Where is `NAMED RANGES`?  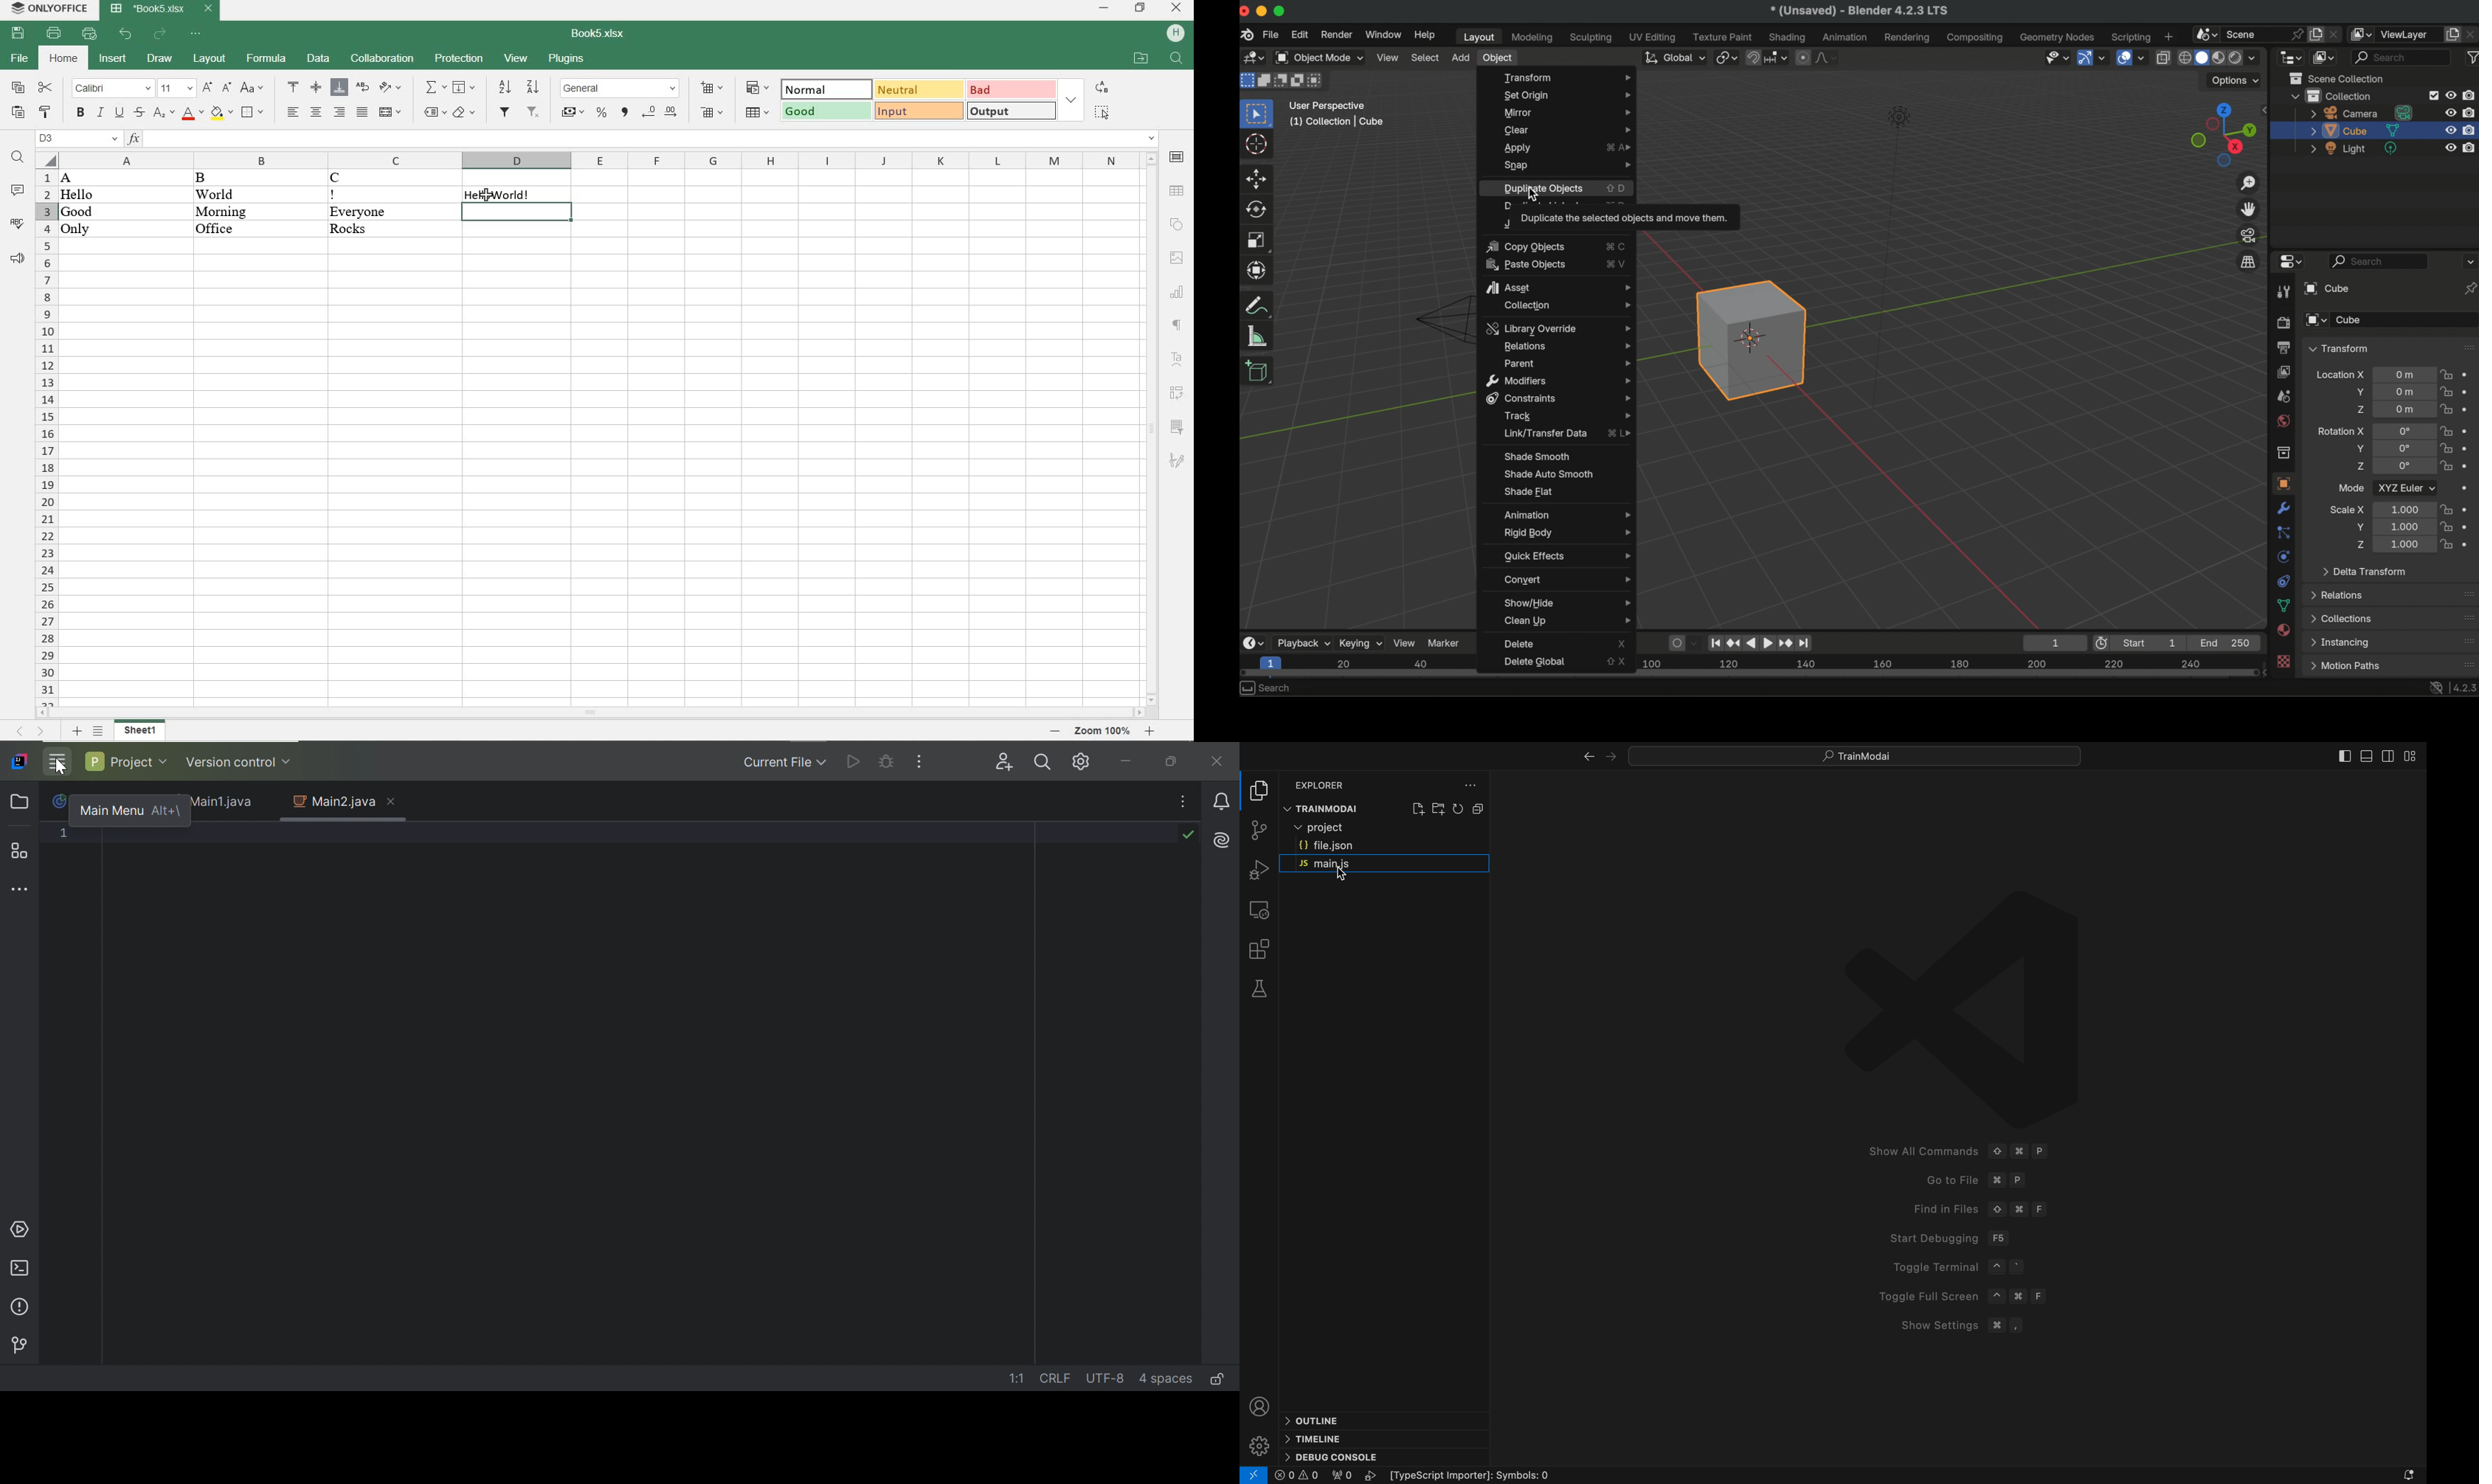
NAMED RANGES is located at coordinates (433, 112).